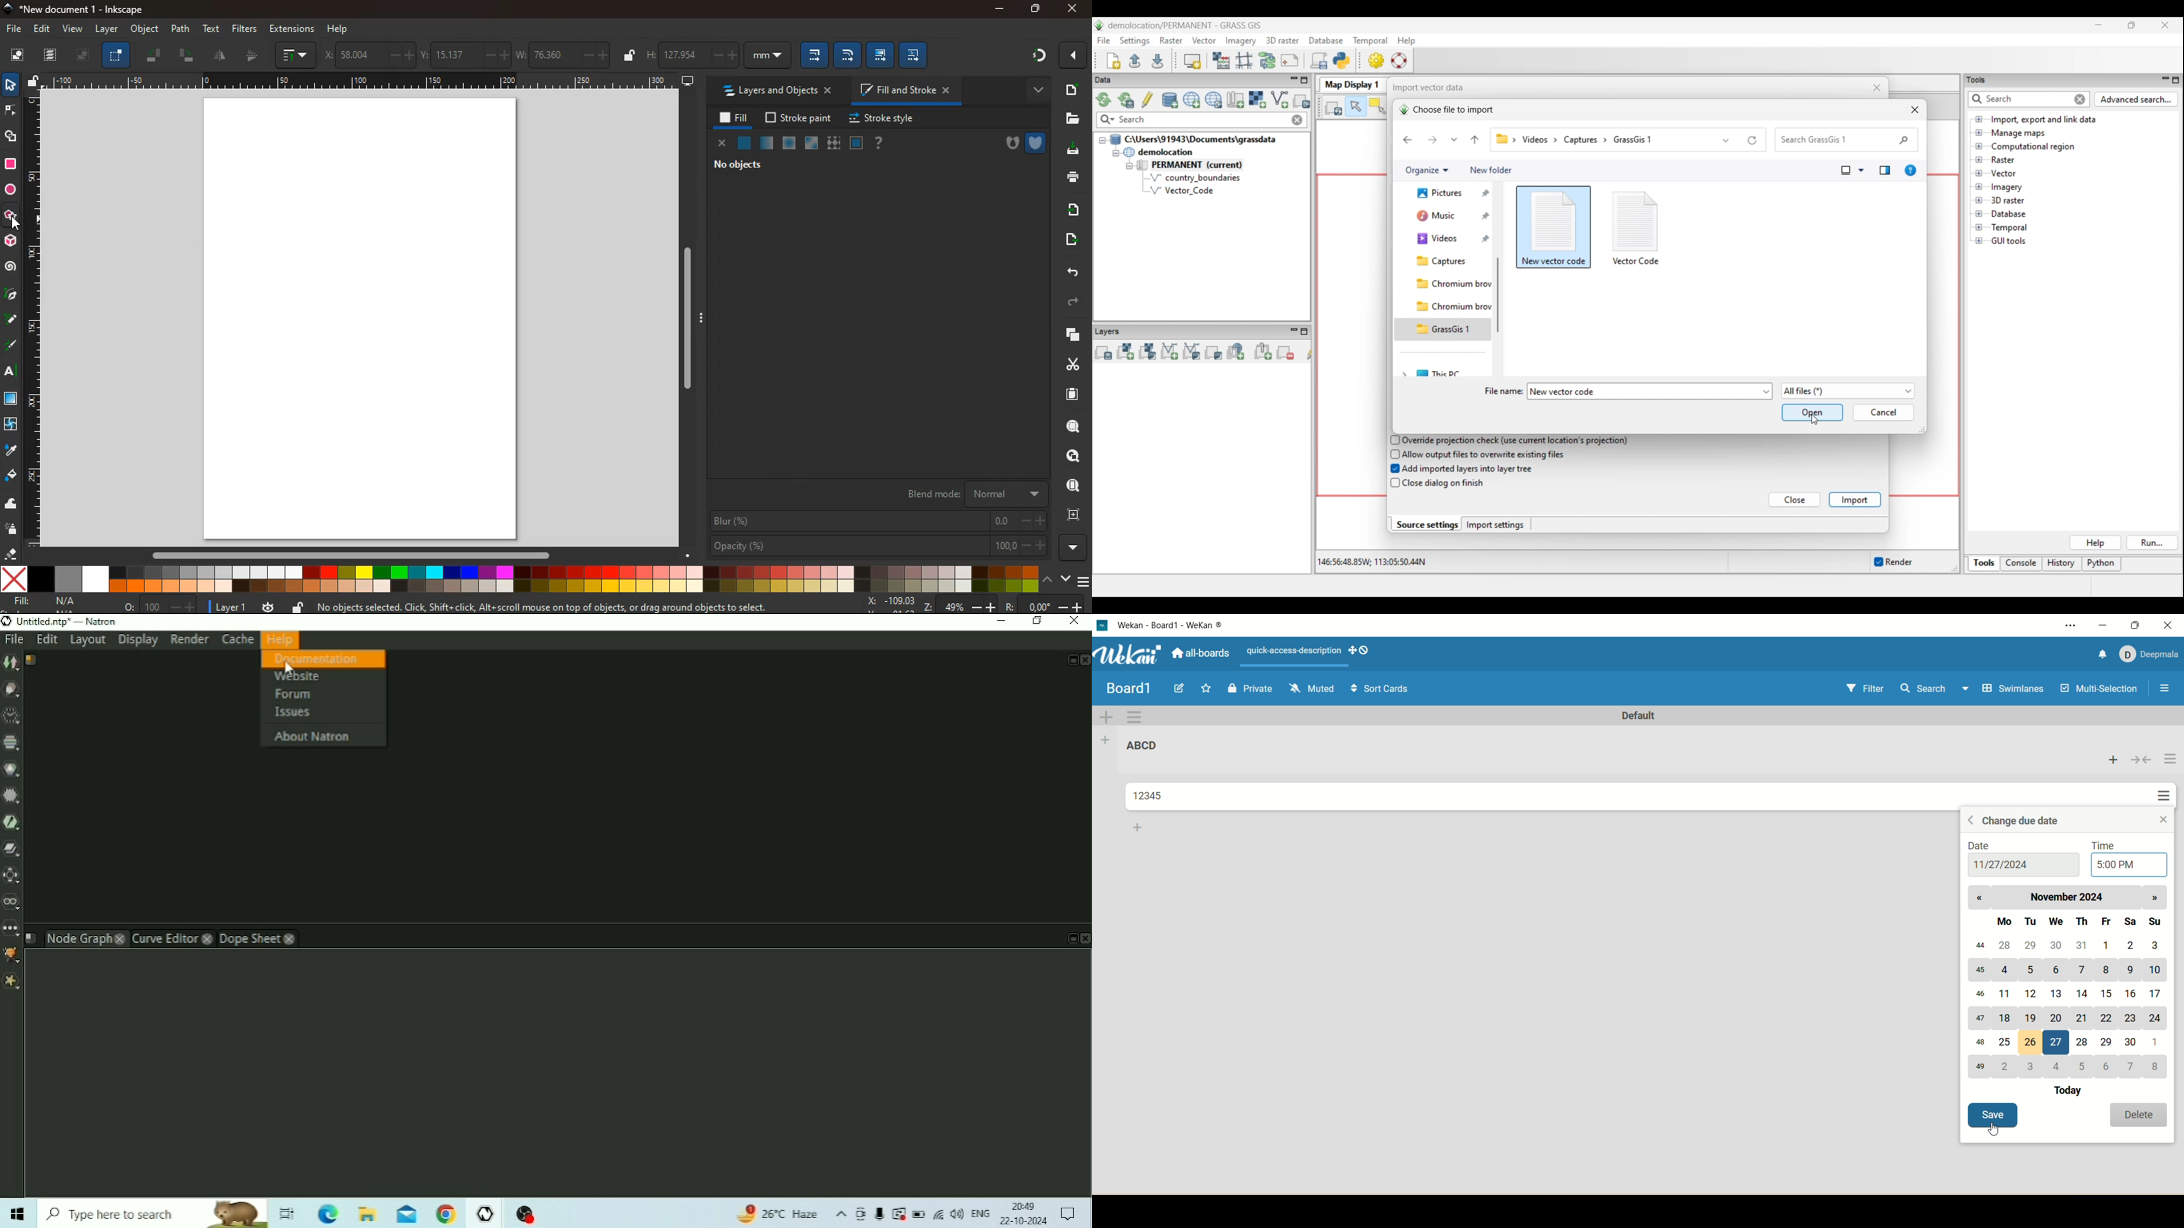 Image resolution: width=2184 pixels, height=1232 pixels. What do you see at coordinates (297, 607) in the screenshot?
I see `unlock` at bounding box center [297, 607].